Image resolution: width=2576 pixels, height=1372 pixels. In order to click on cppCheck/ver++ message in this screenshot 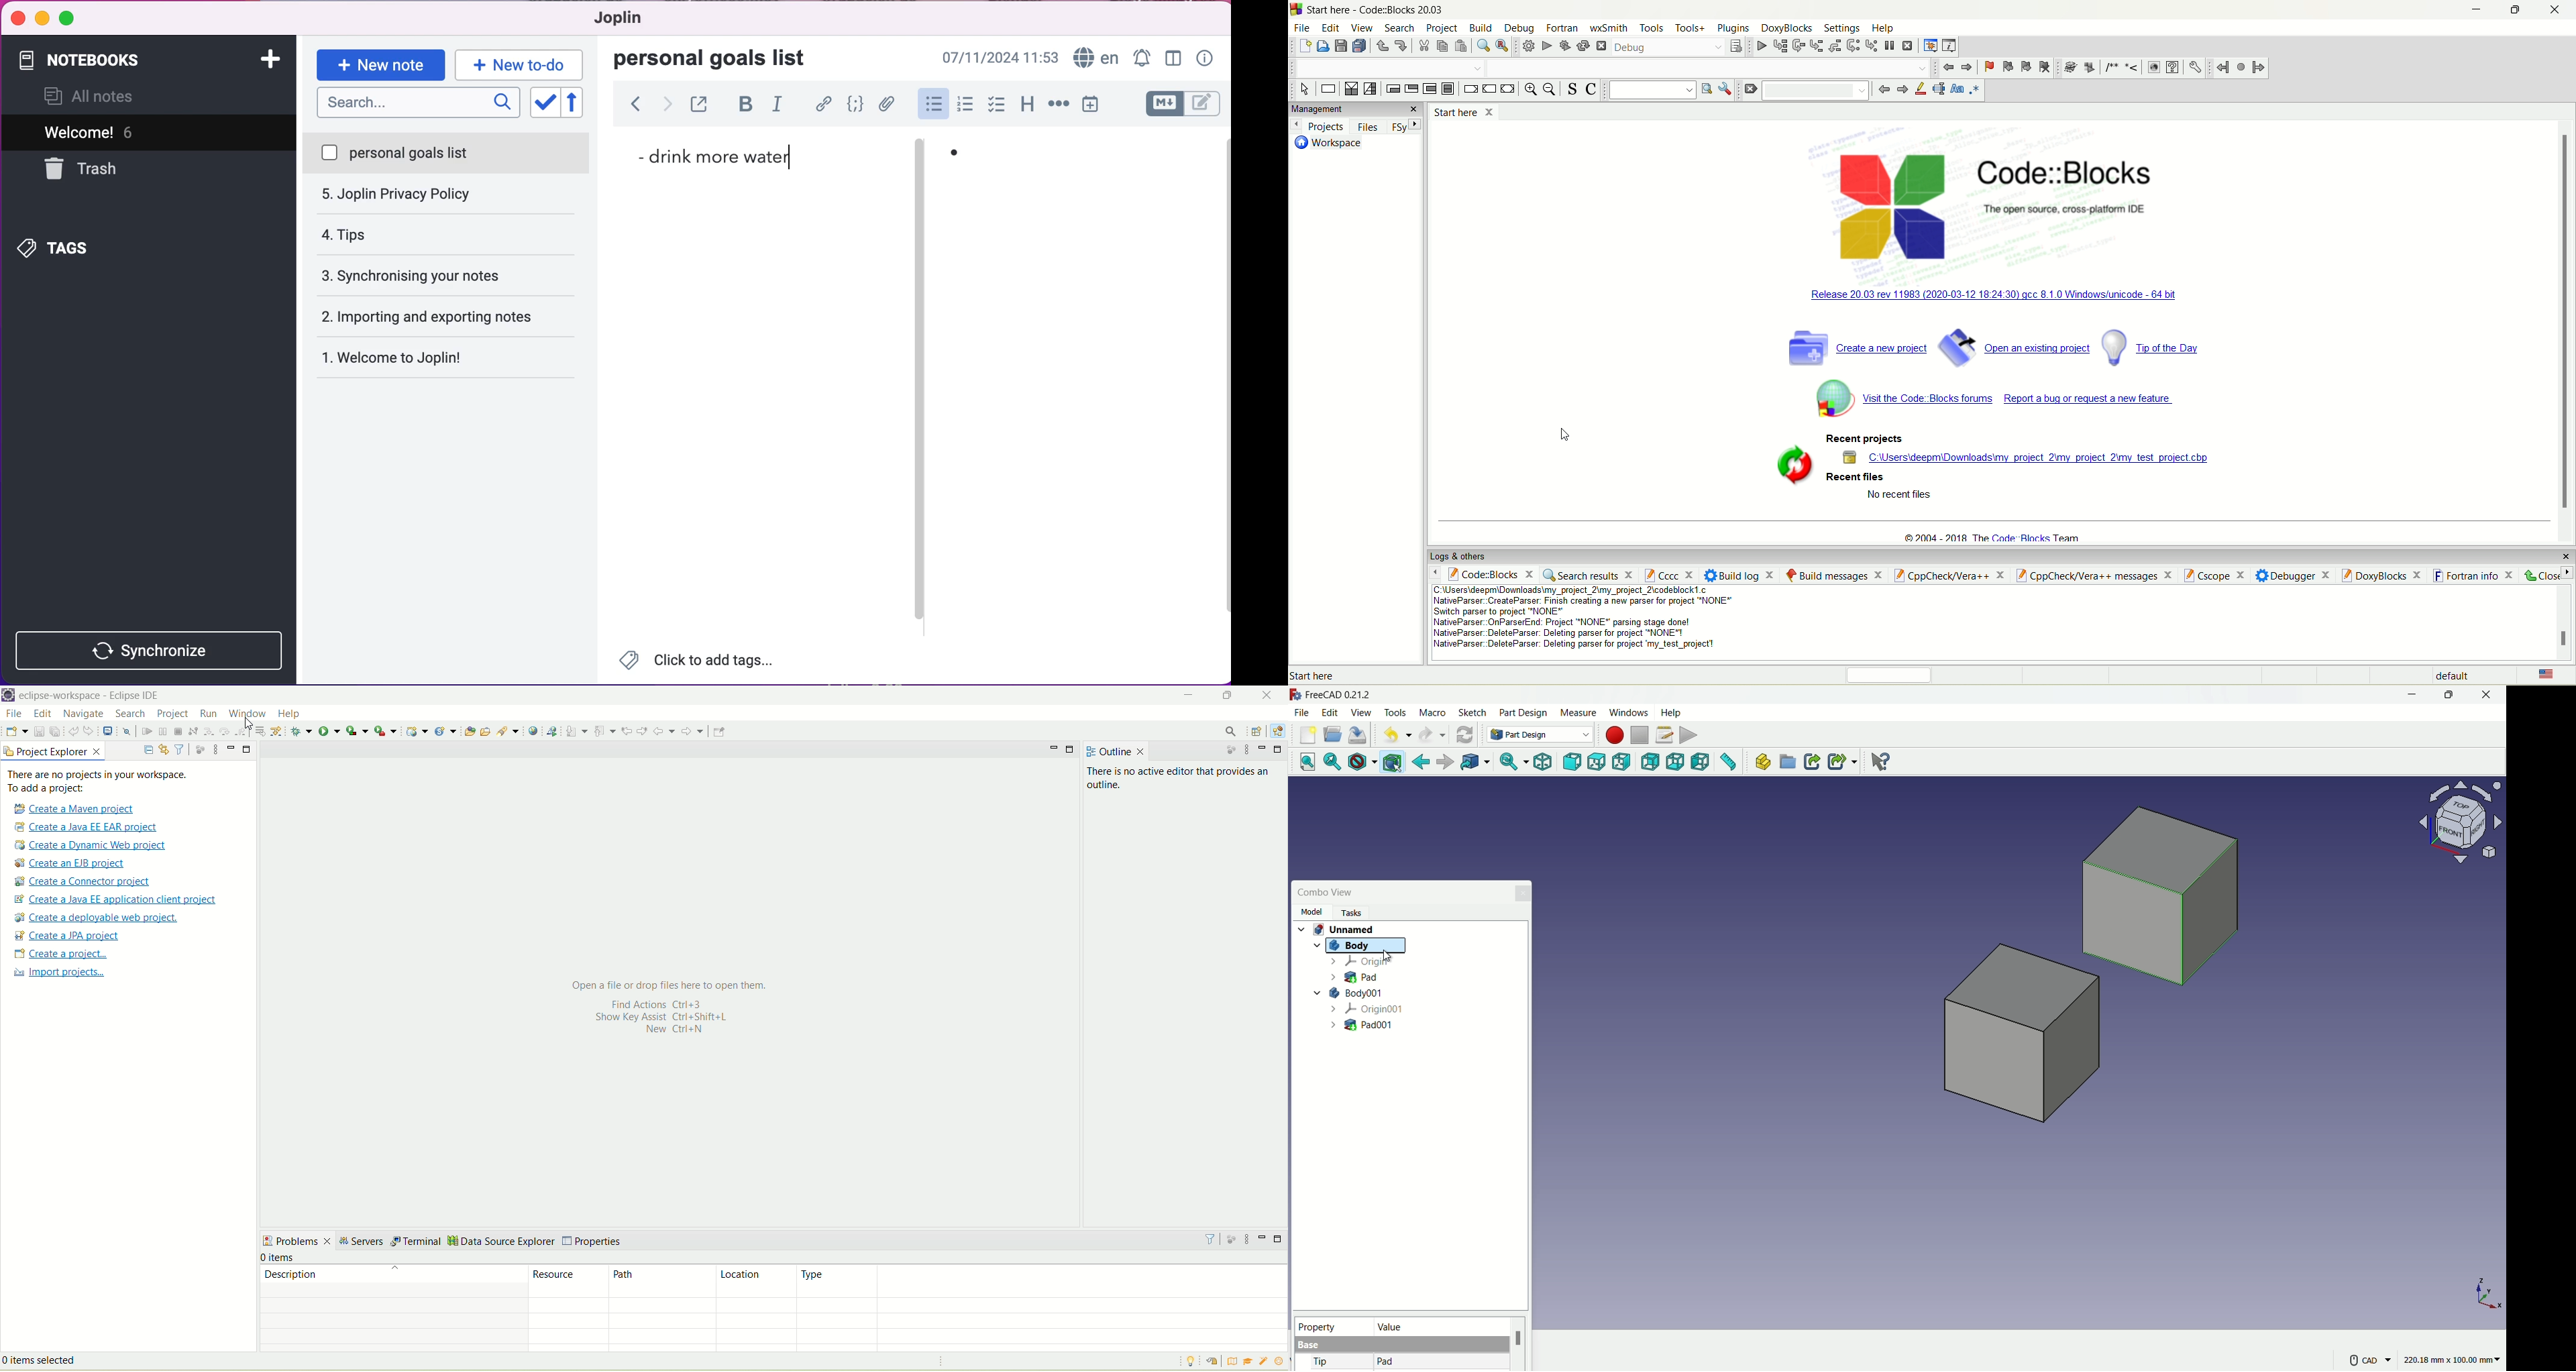, I will do `click(2098, 577)`.